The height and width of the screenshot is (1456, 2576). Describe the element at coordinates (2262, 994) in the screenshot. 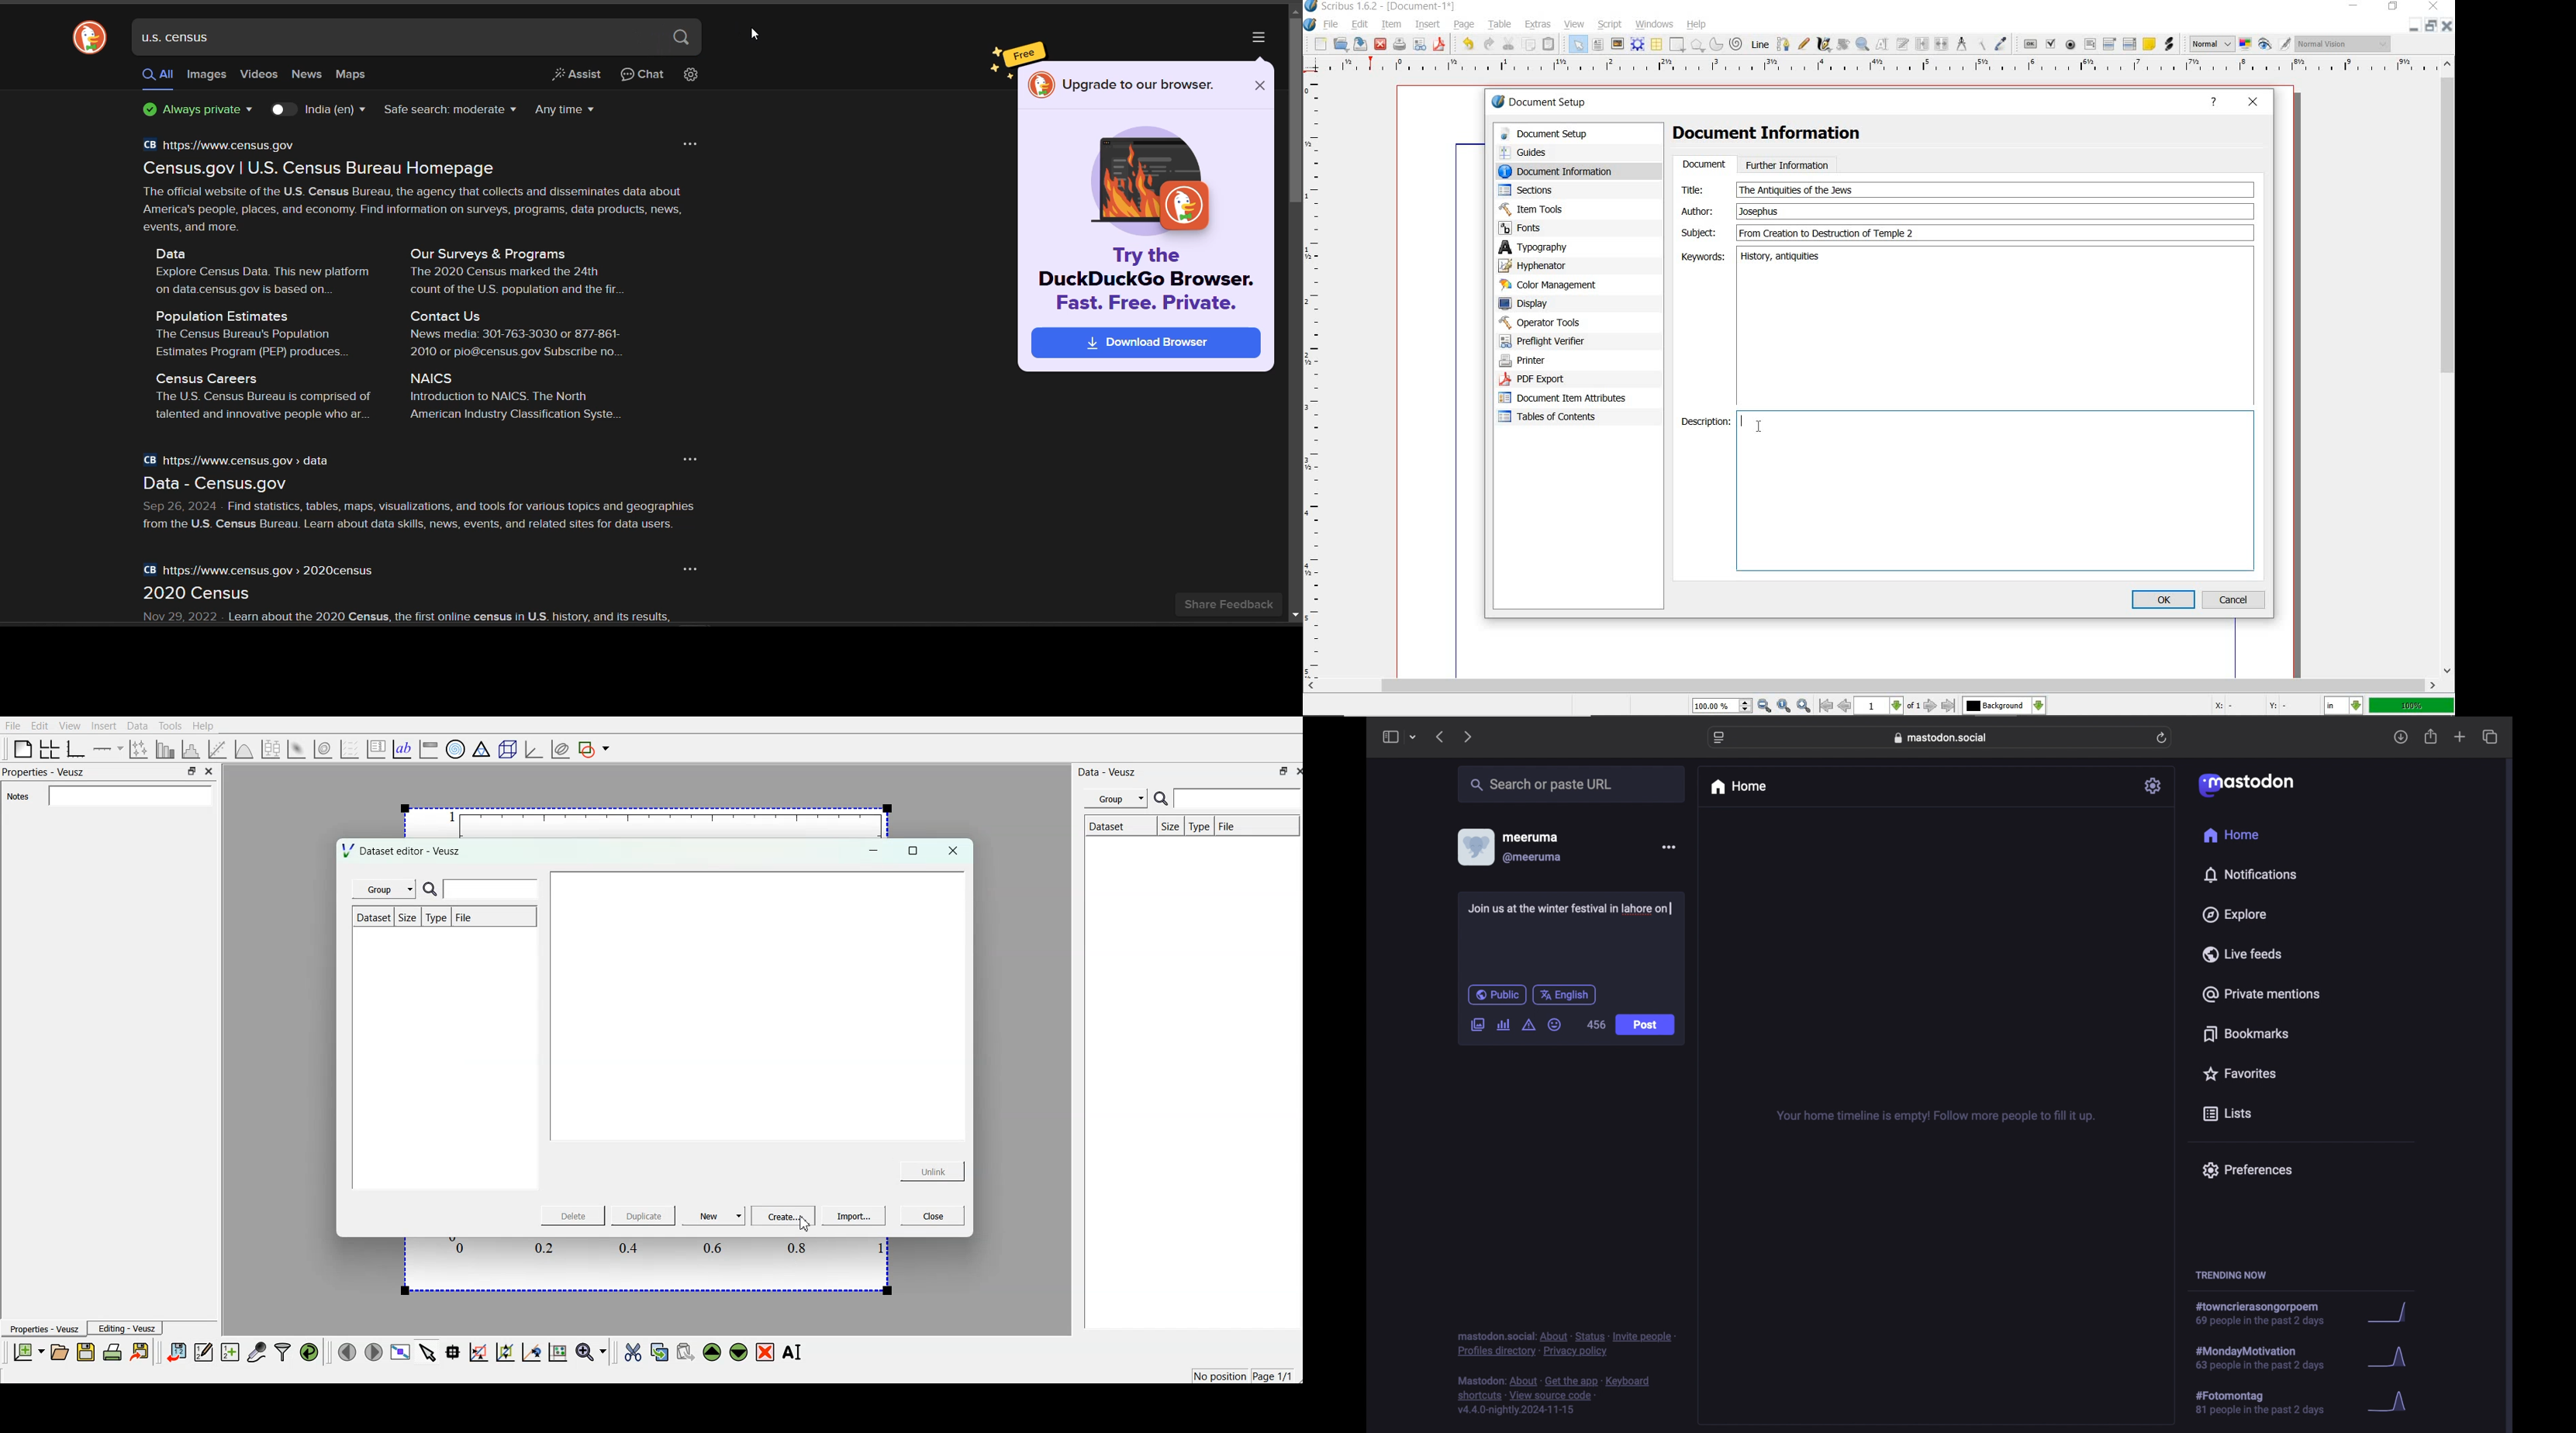

I see `private mentions` at that location.